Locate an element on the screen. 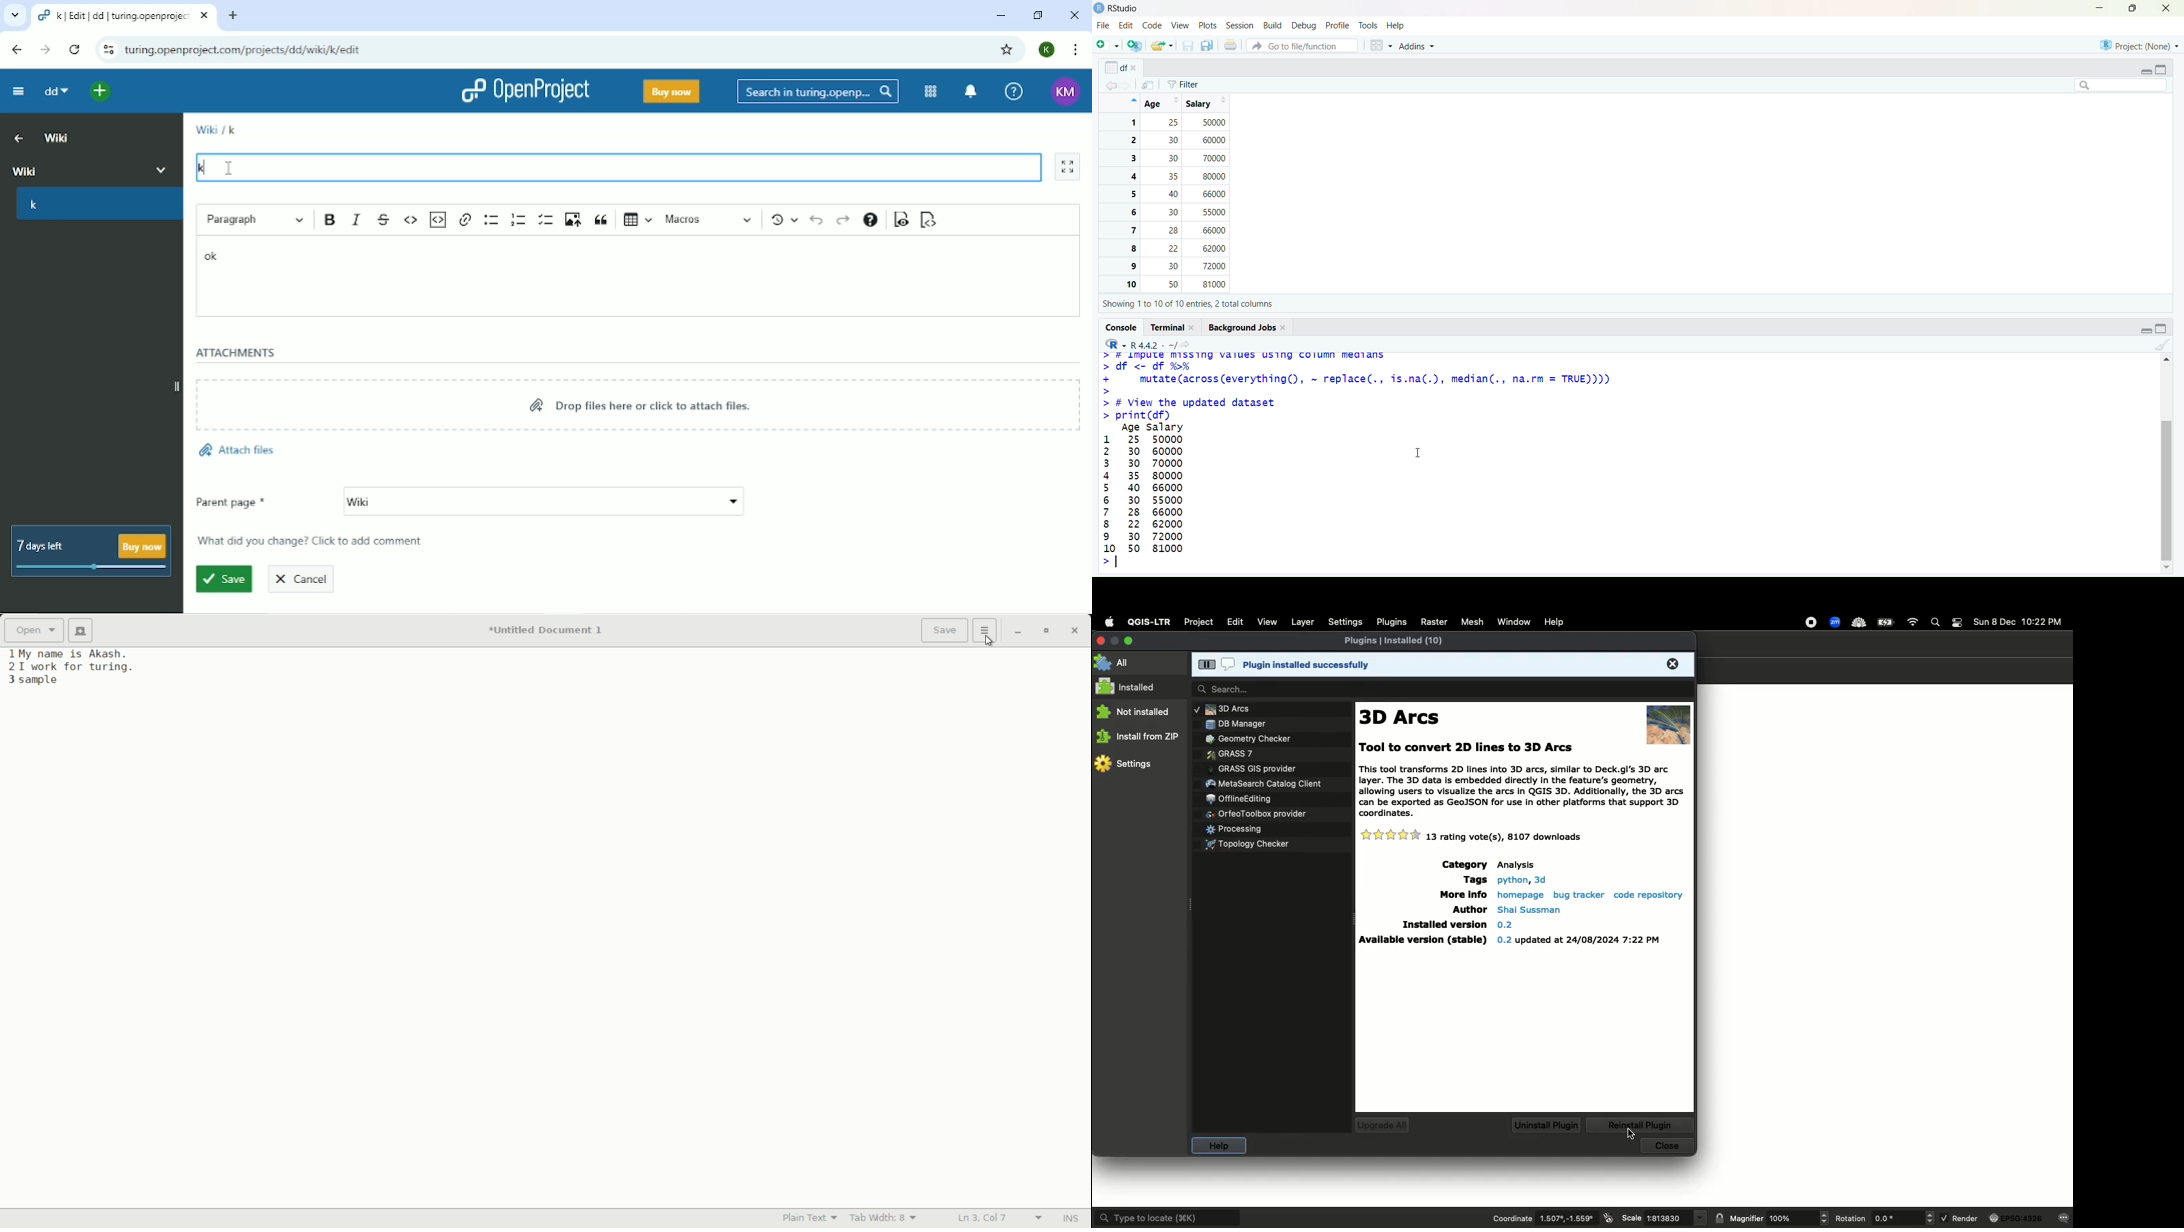 The width and height of the screenshot is (2184, 1232). R 4.4.2 is located at coordinates (1139, 344).